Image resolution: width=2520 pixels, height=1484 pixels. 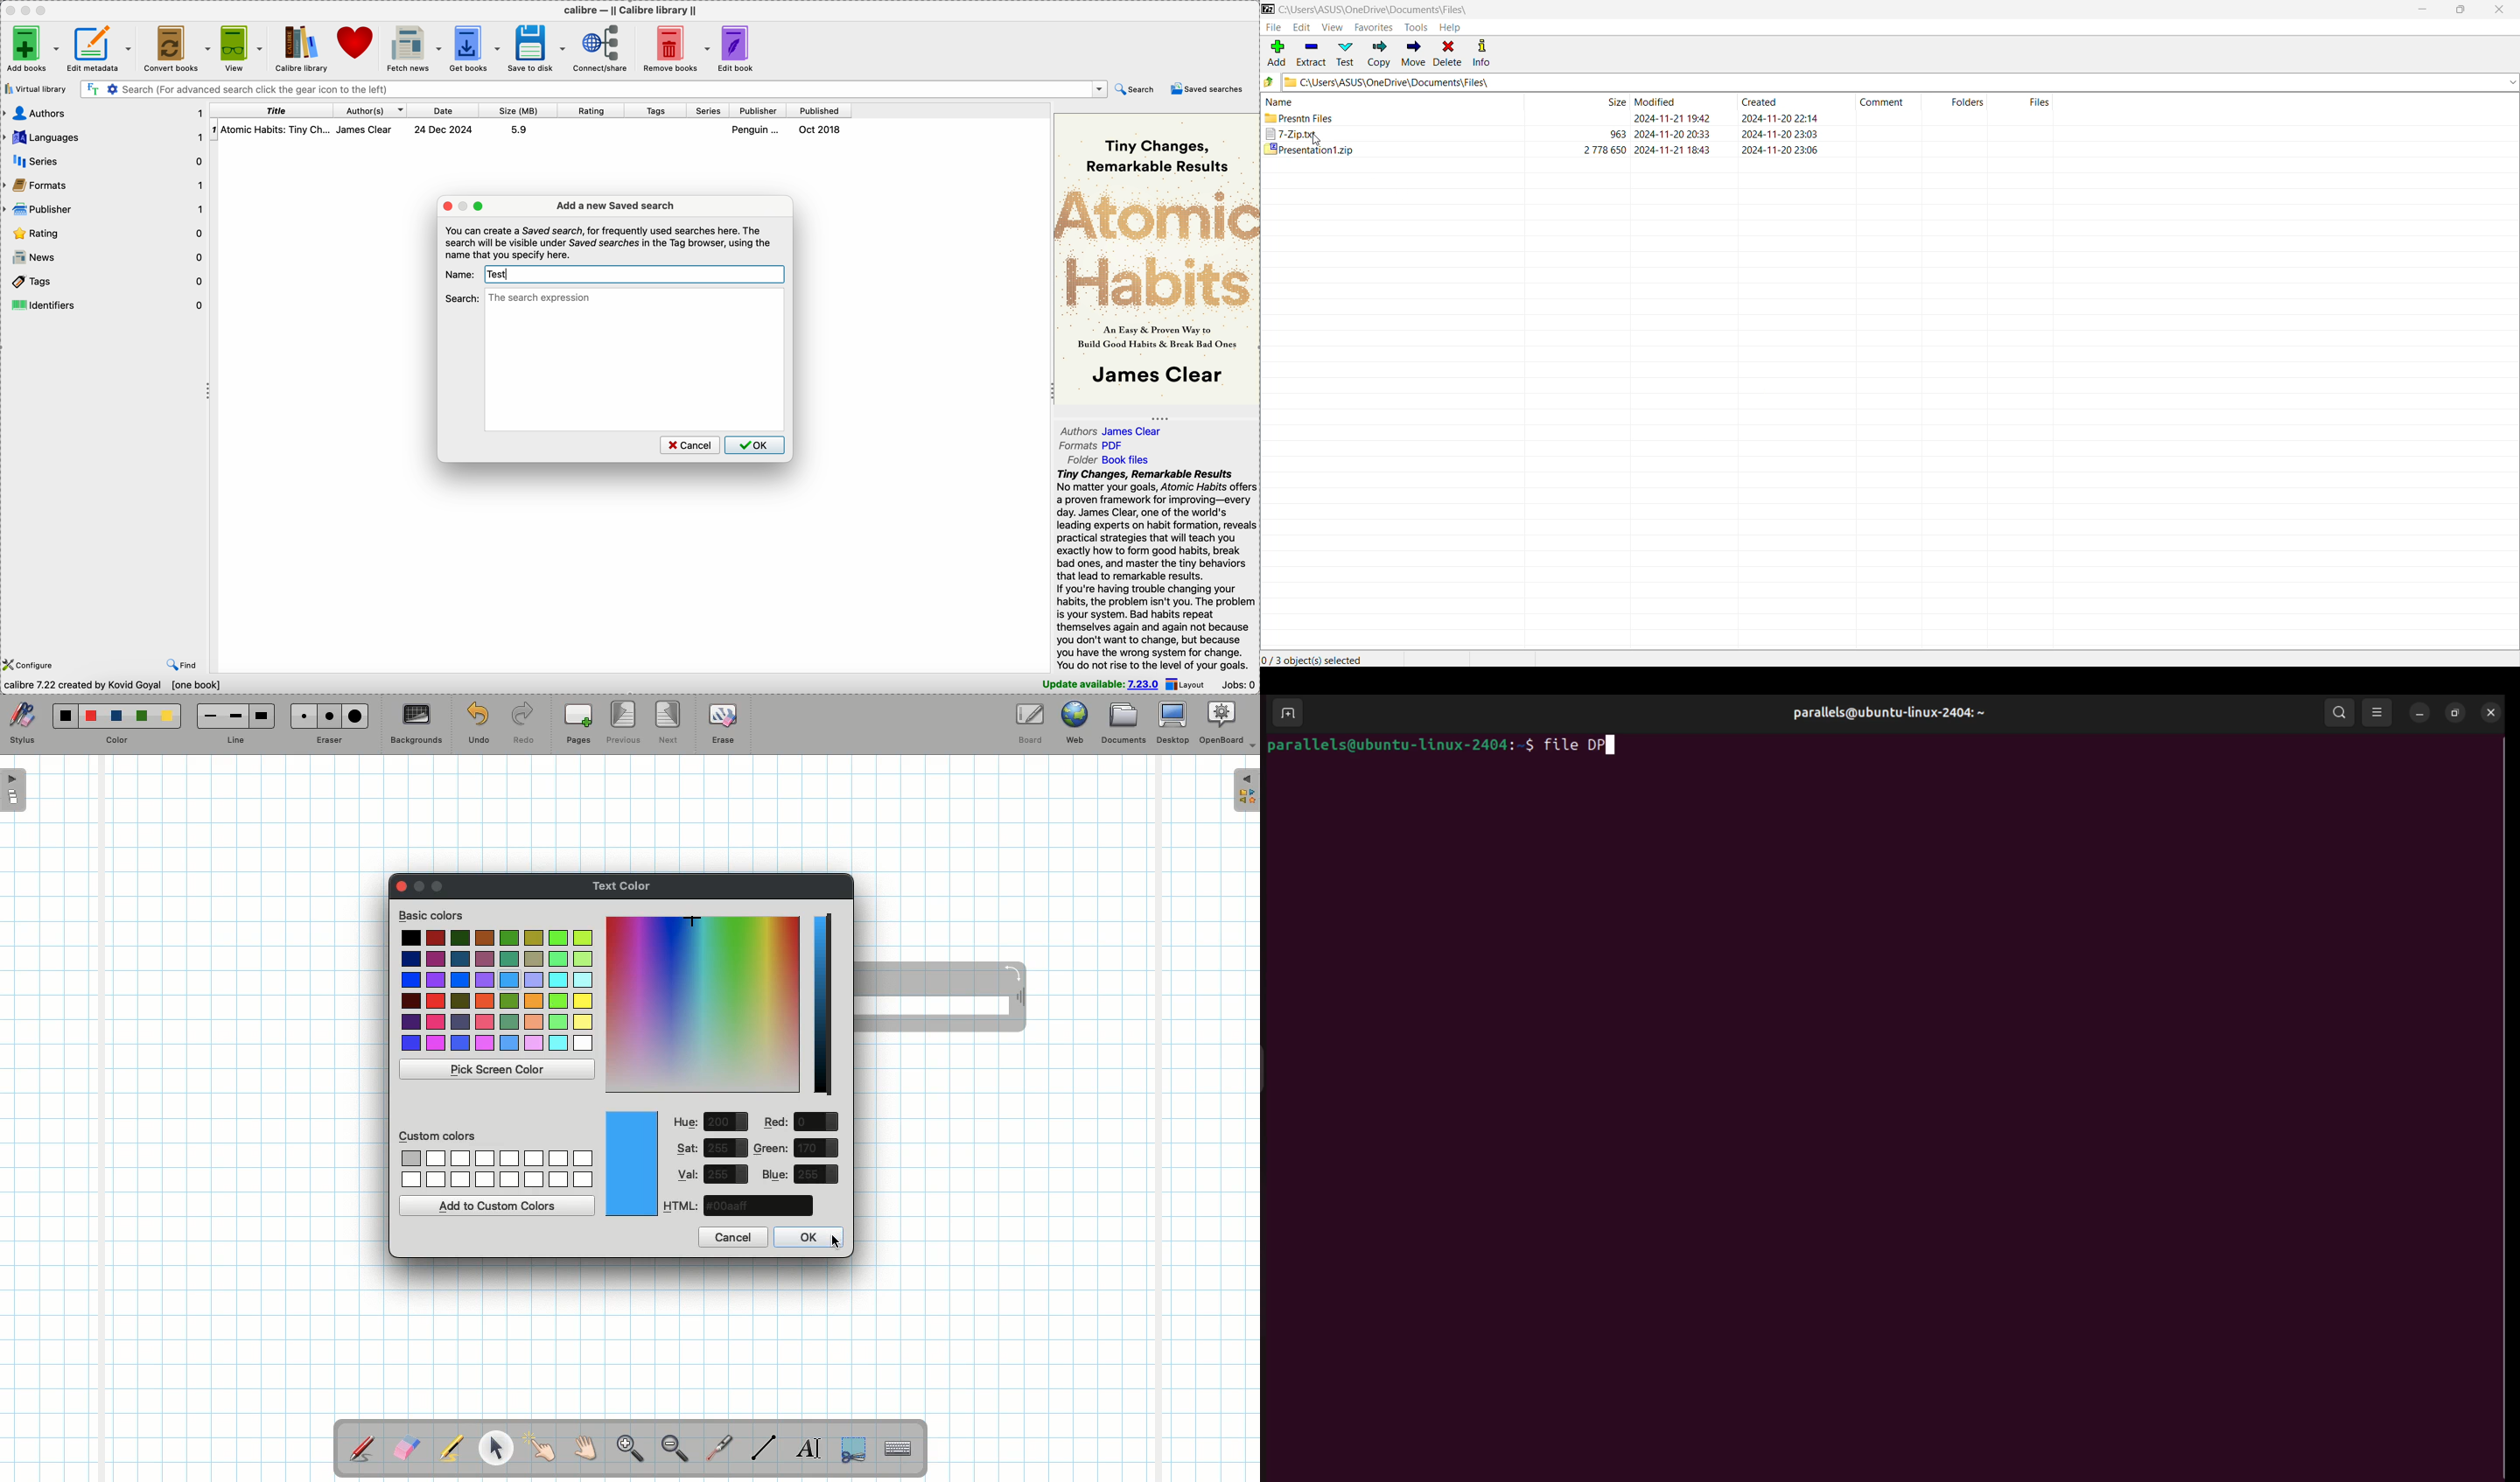 What do you see at coordinates (370, 110) in the screenshot?
I see `authors` at bounding box center [370, 110].